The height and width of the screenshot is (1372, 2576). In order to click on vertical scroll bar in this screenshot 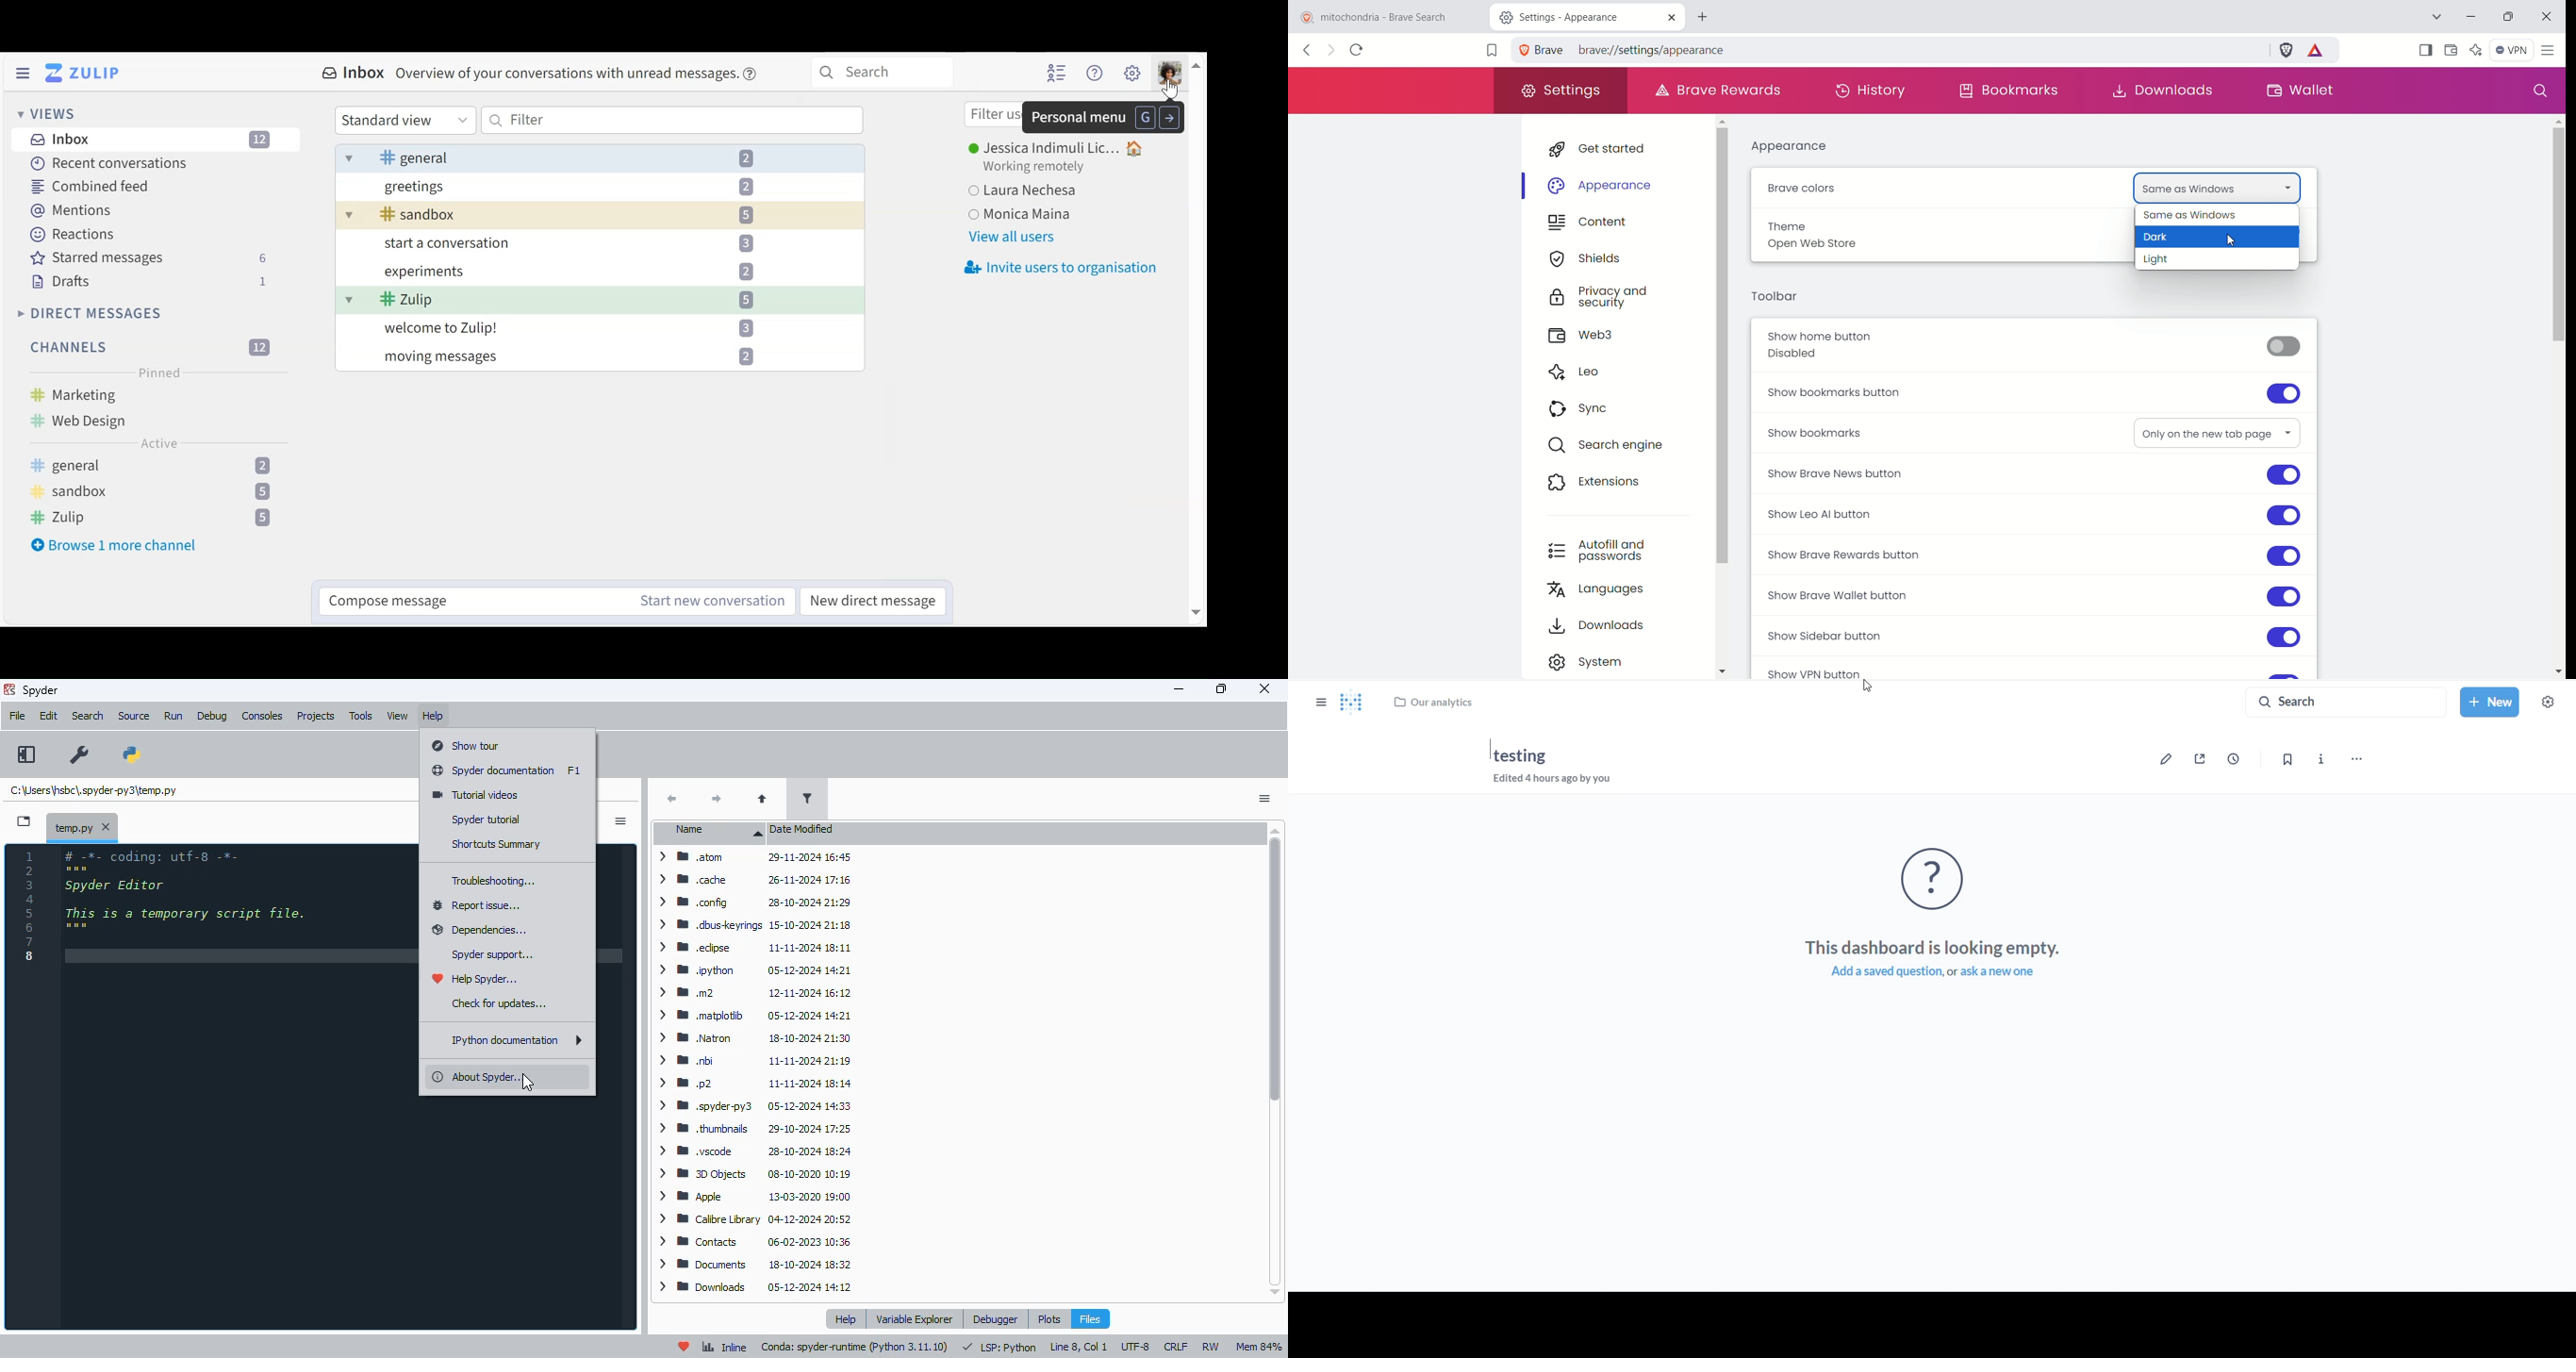, I will do `click(2555, 397)`.